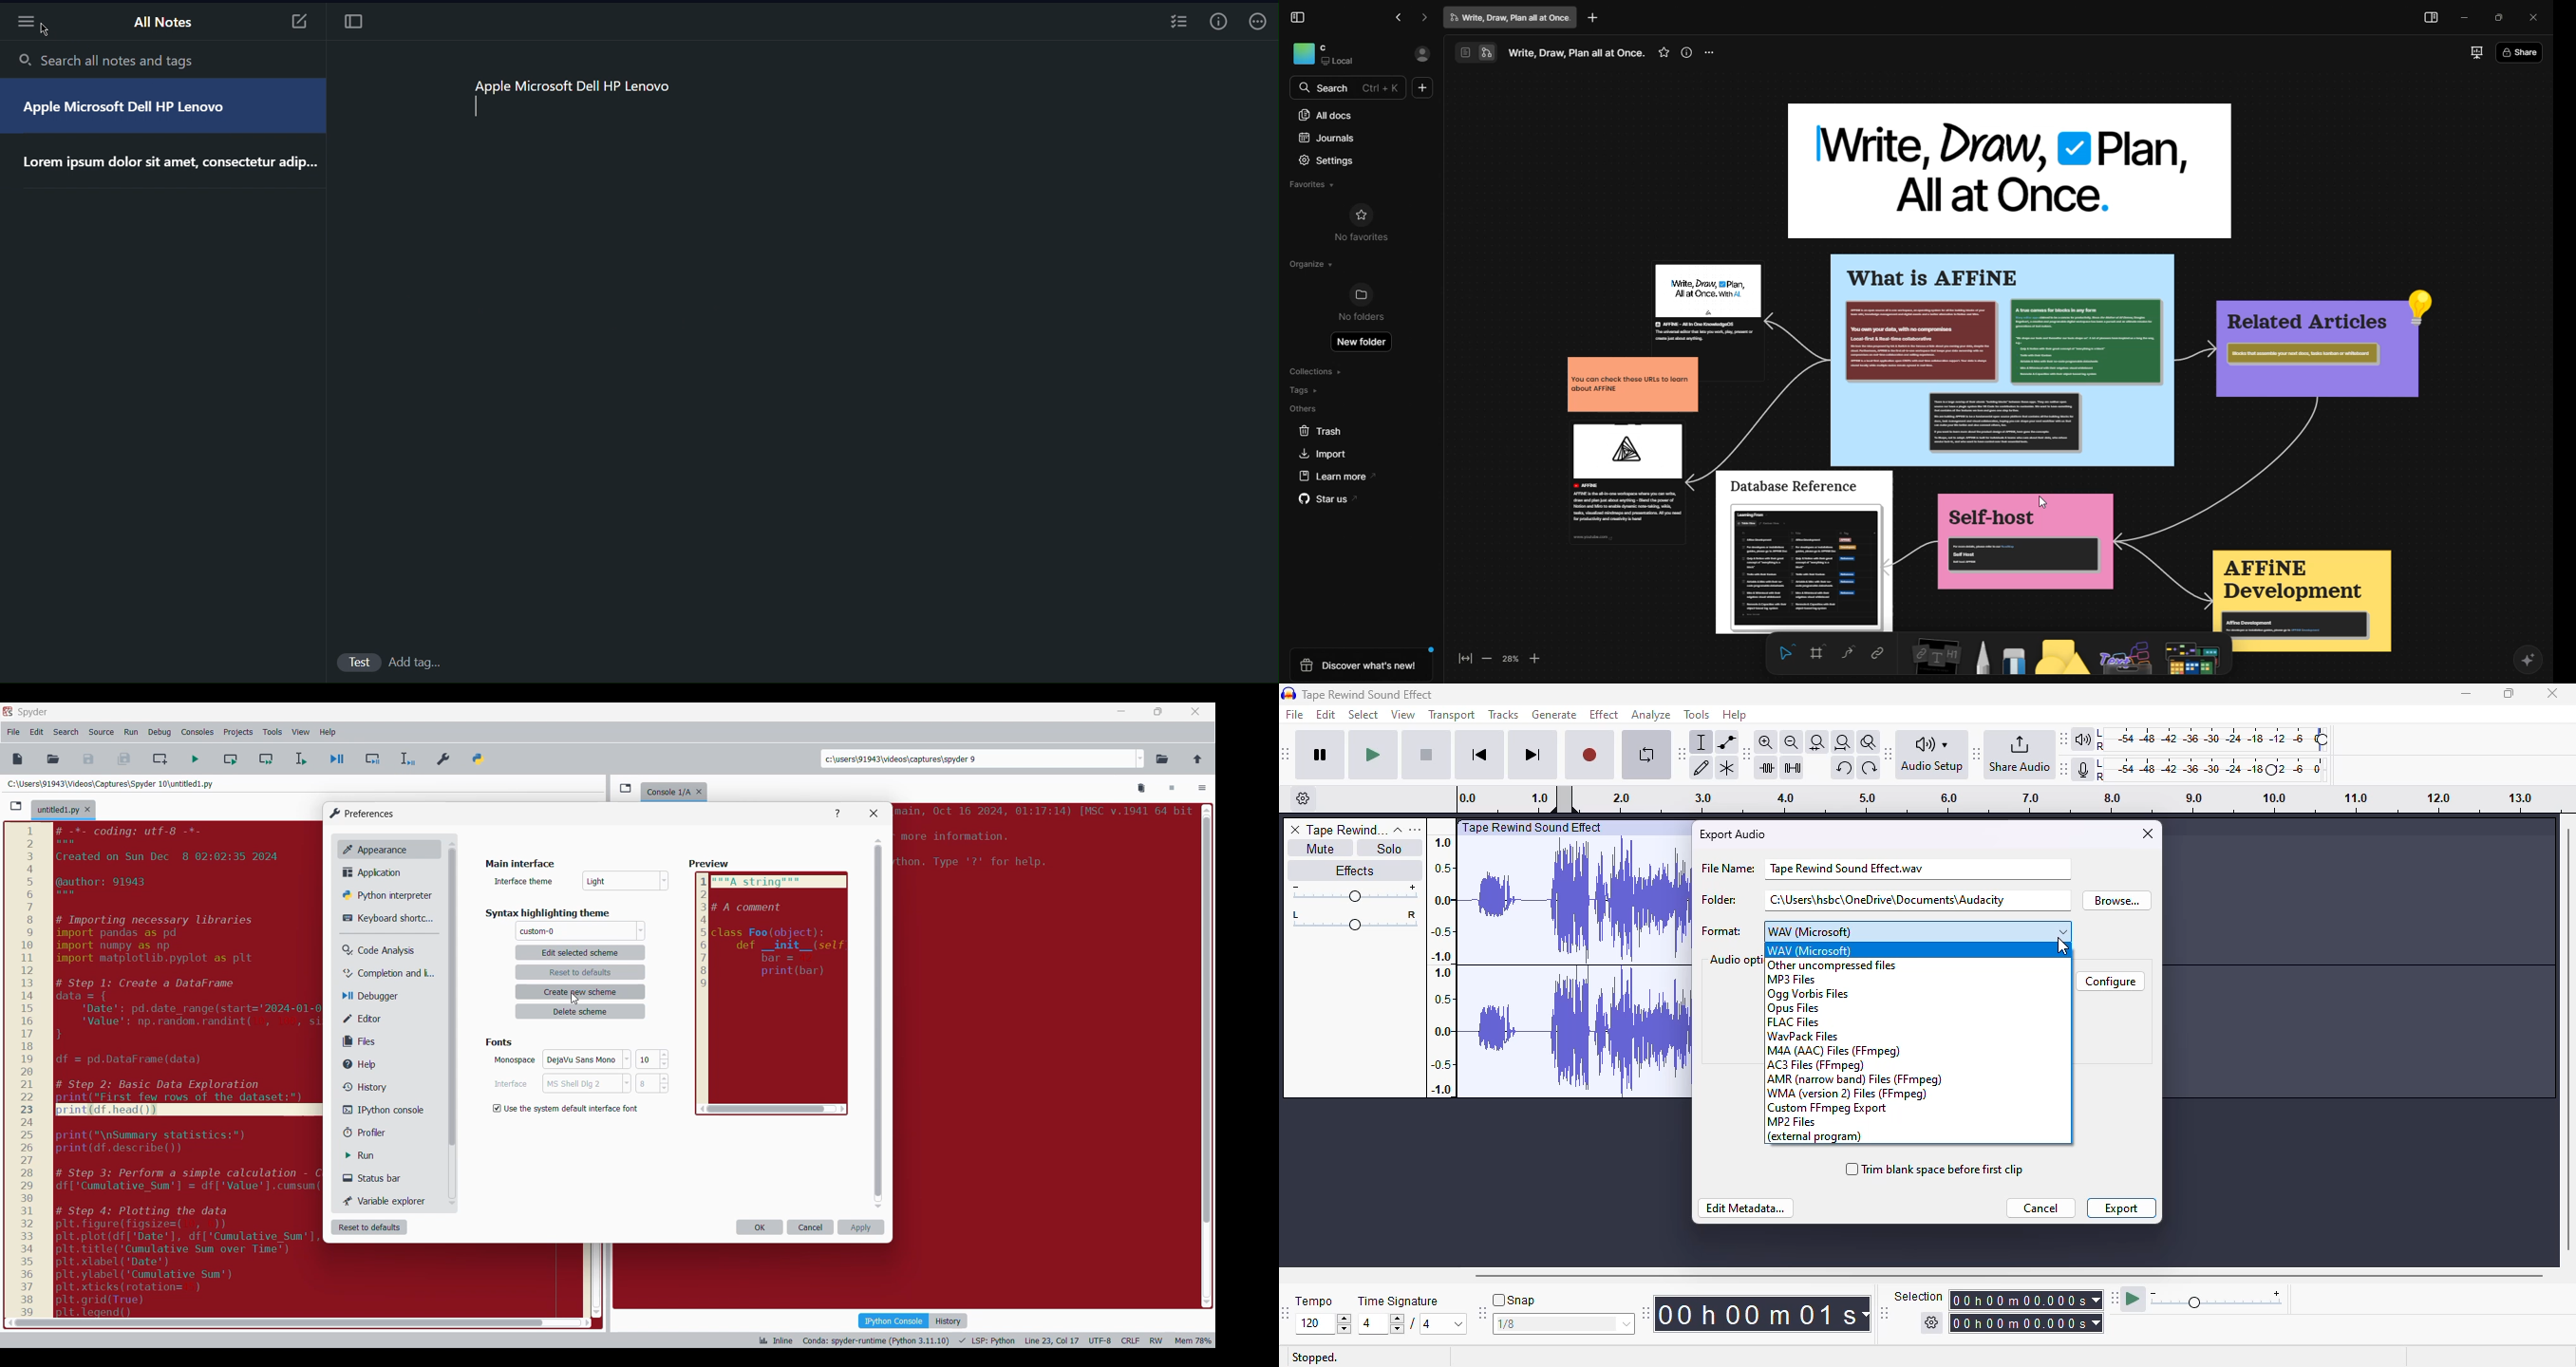 This screenshot has height=1372, width=2576. Describe the element at coordinates (327, 732) in the screenshot. I see `Help menu` at that location.